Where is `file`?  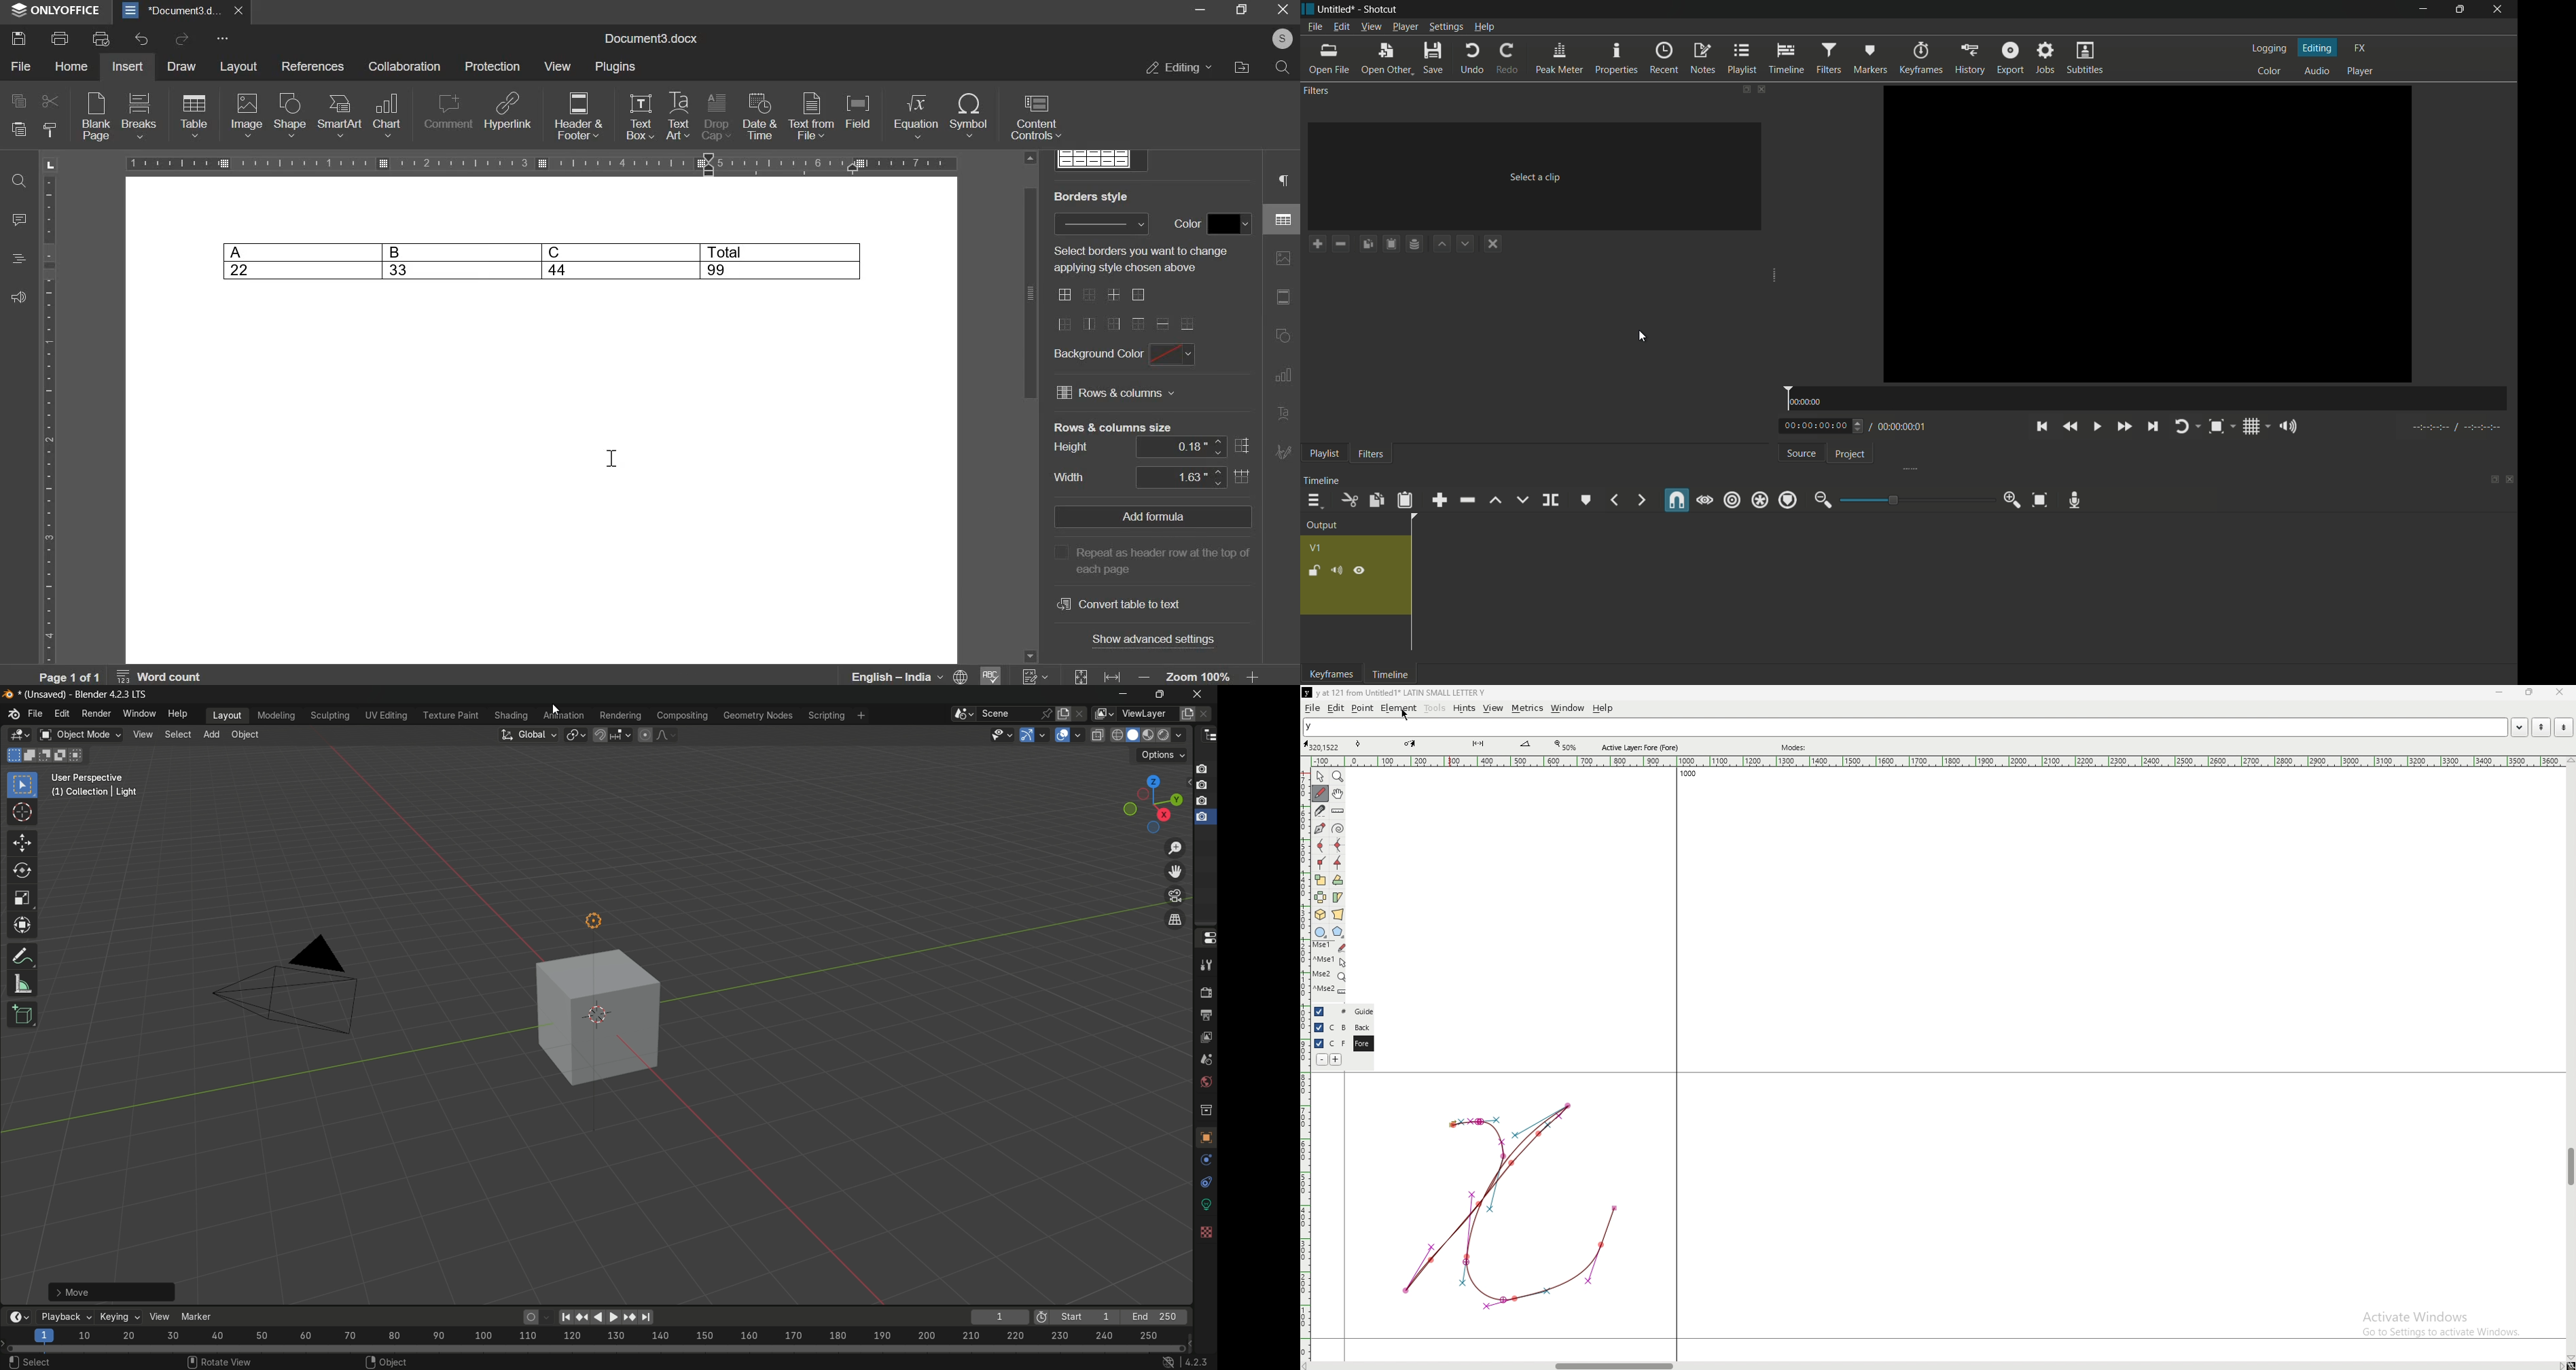
file is located at coordinates (20, 67).